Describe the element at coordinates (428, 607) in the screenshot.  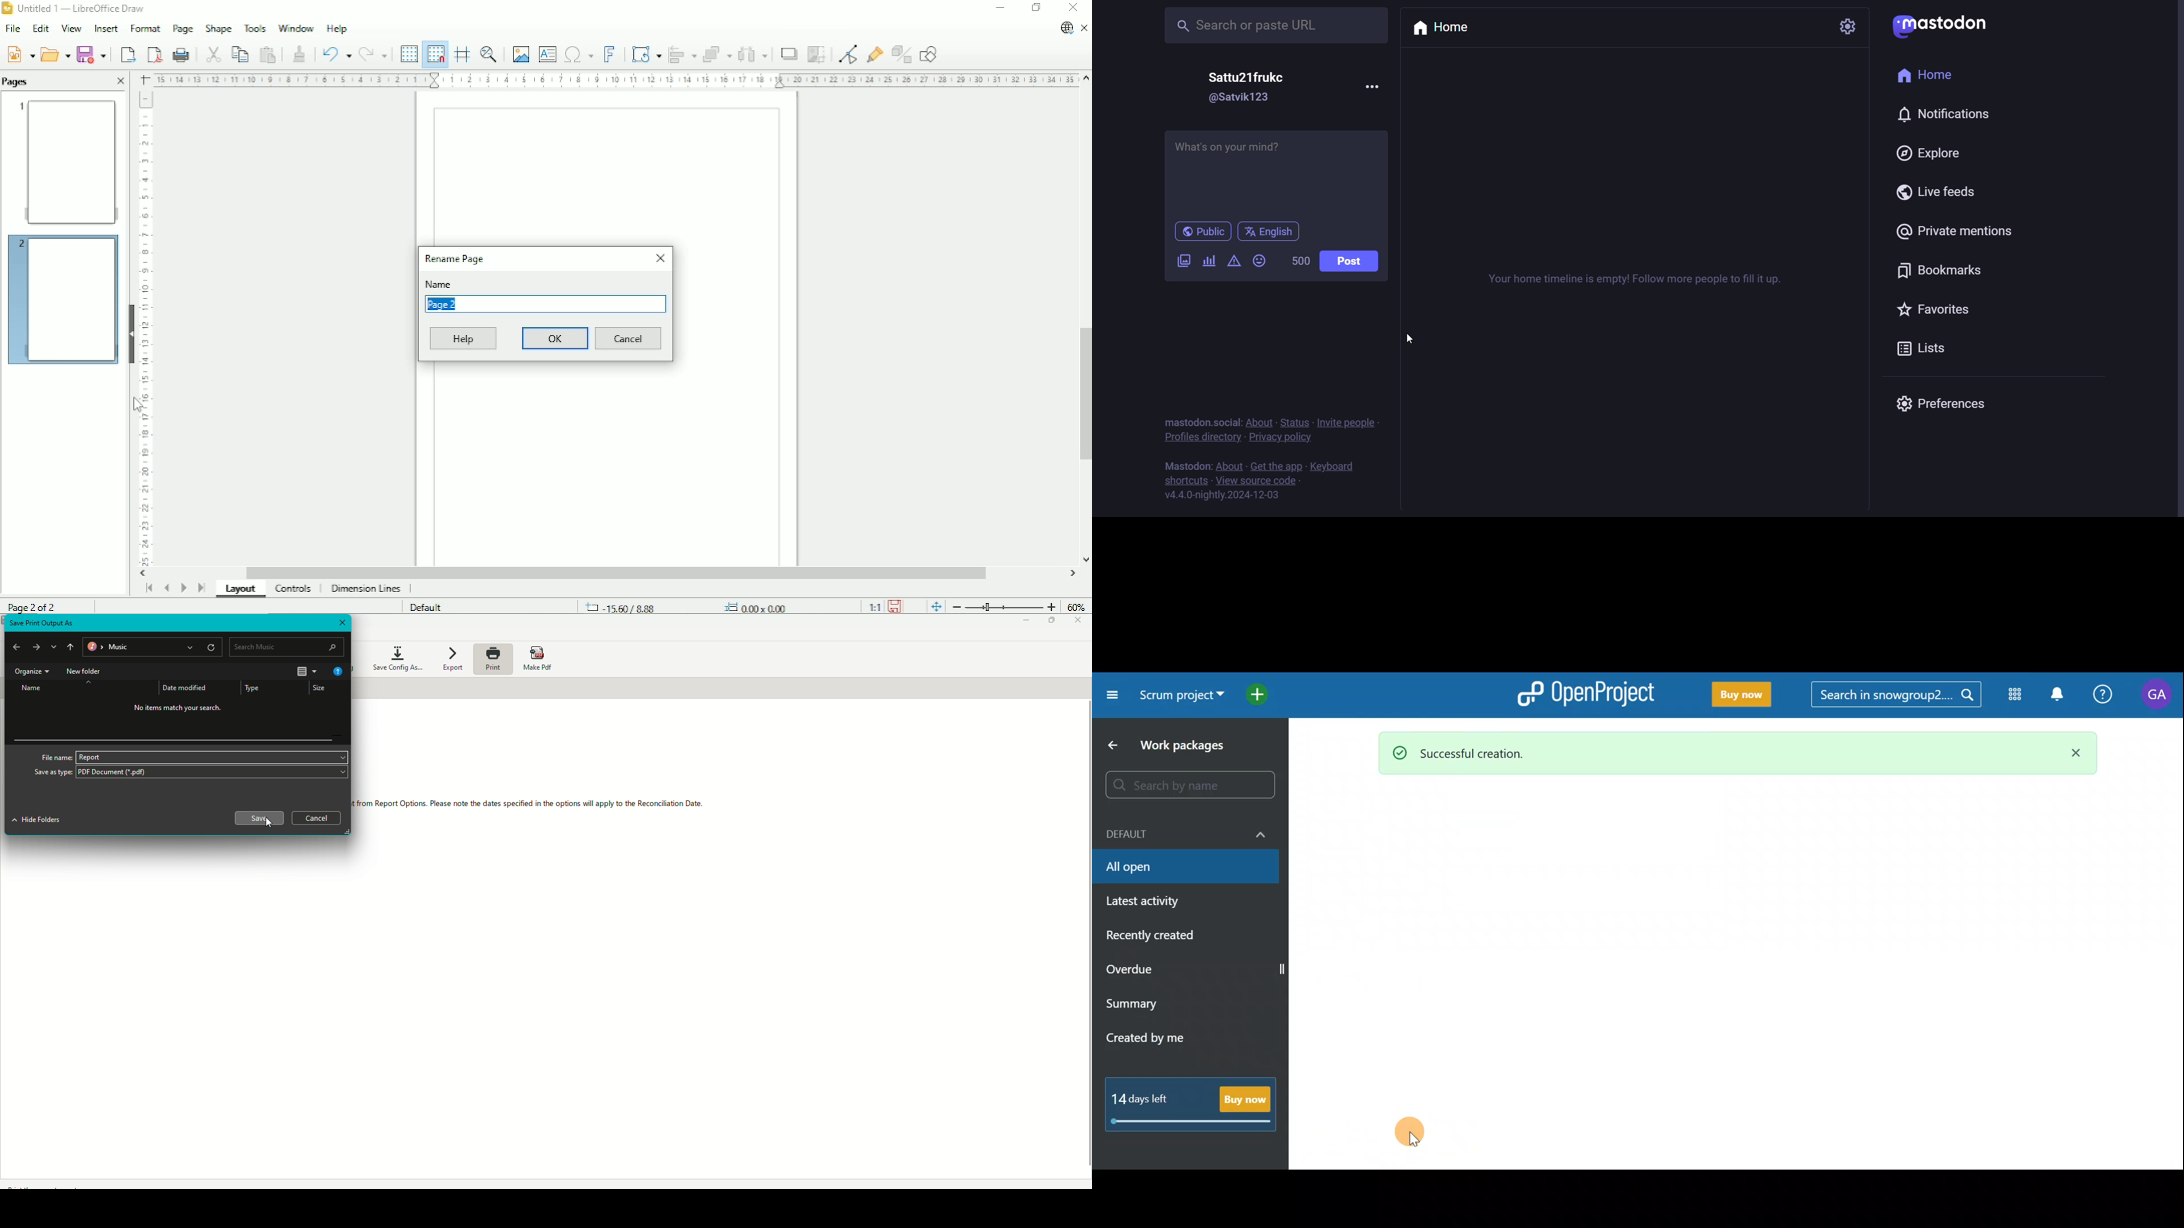
I see `Default` at that location.